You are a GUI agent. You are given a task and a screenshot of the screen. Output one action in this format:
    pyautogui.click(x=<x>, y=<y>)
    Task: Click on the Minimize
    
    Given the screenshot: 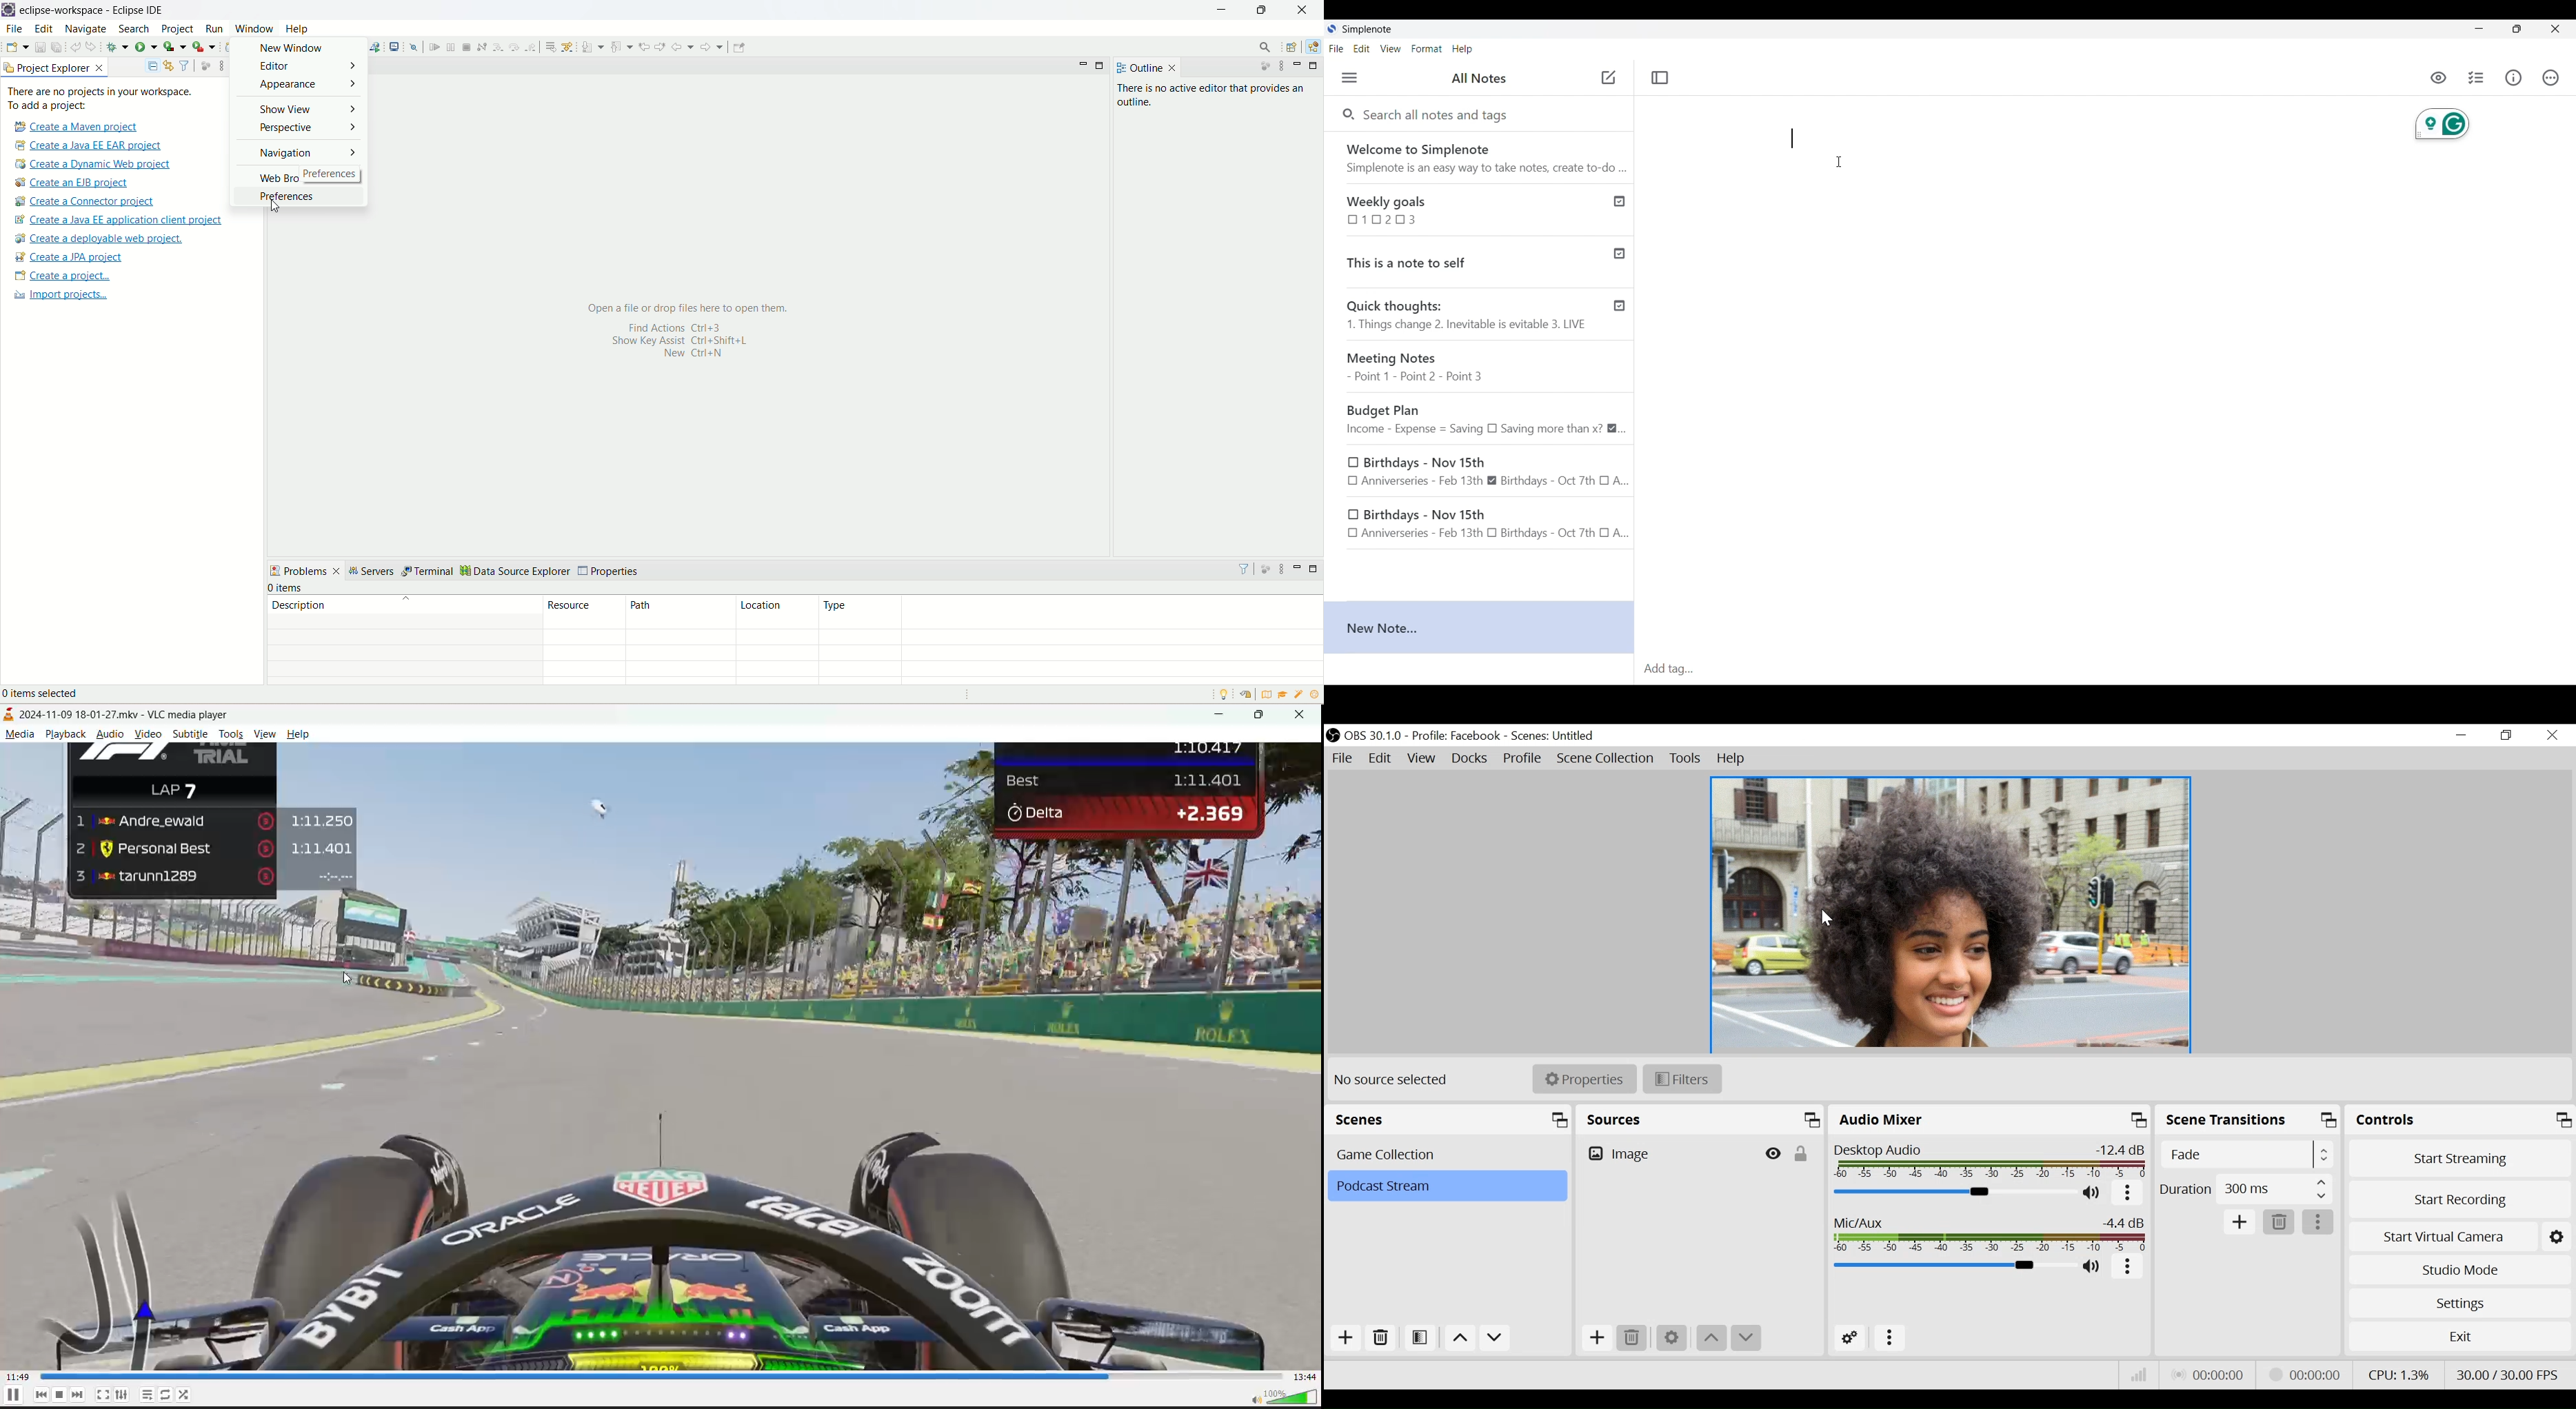 What is the action you would take?
    pyautogui.click(x=2479, y=29)
    